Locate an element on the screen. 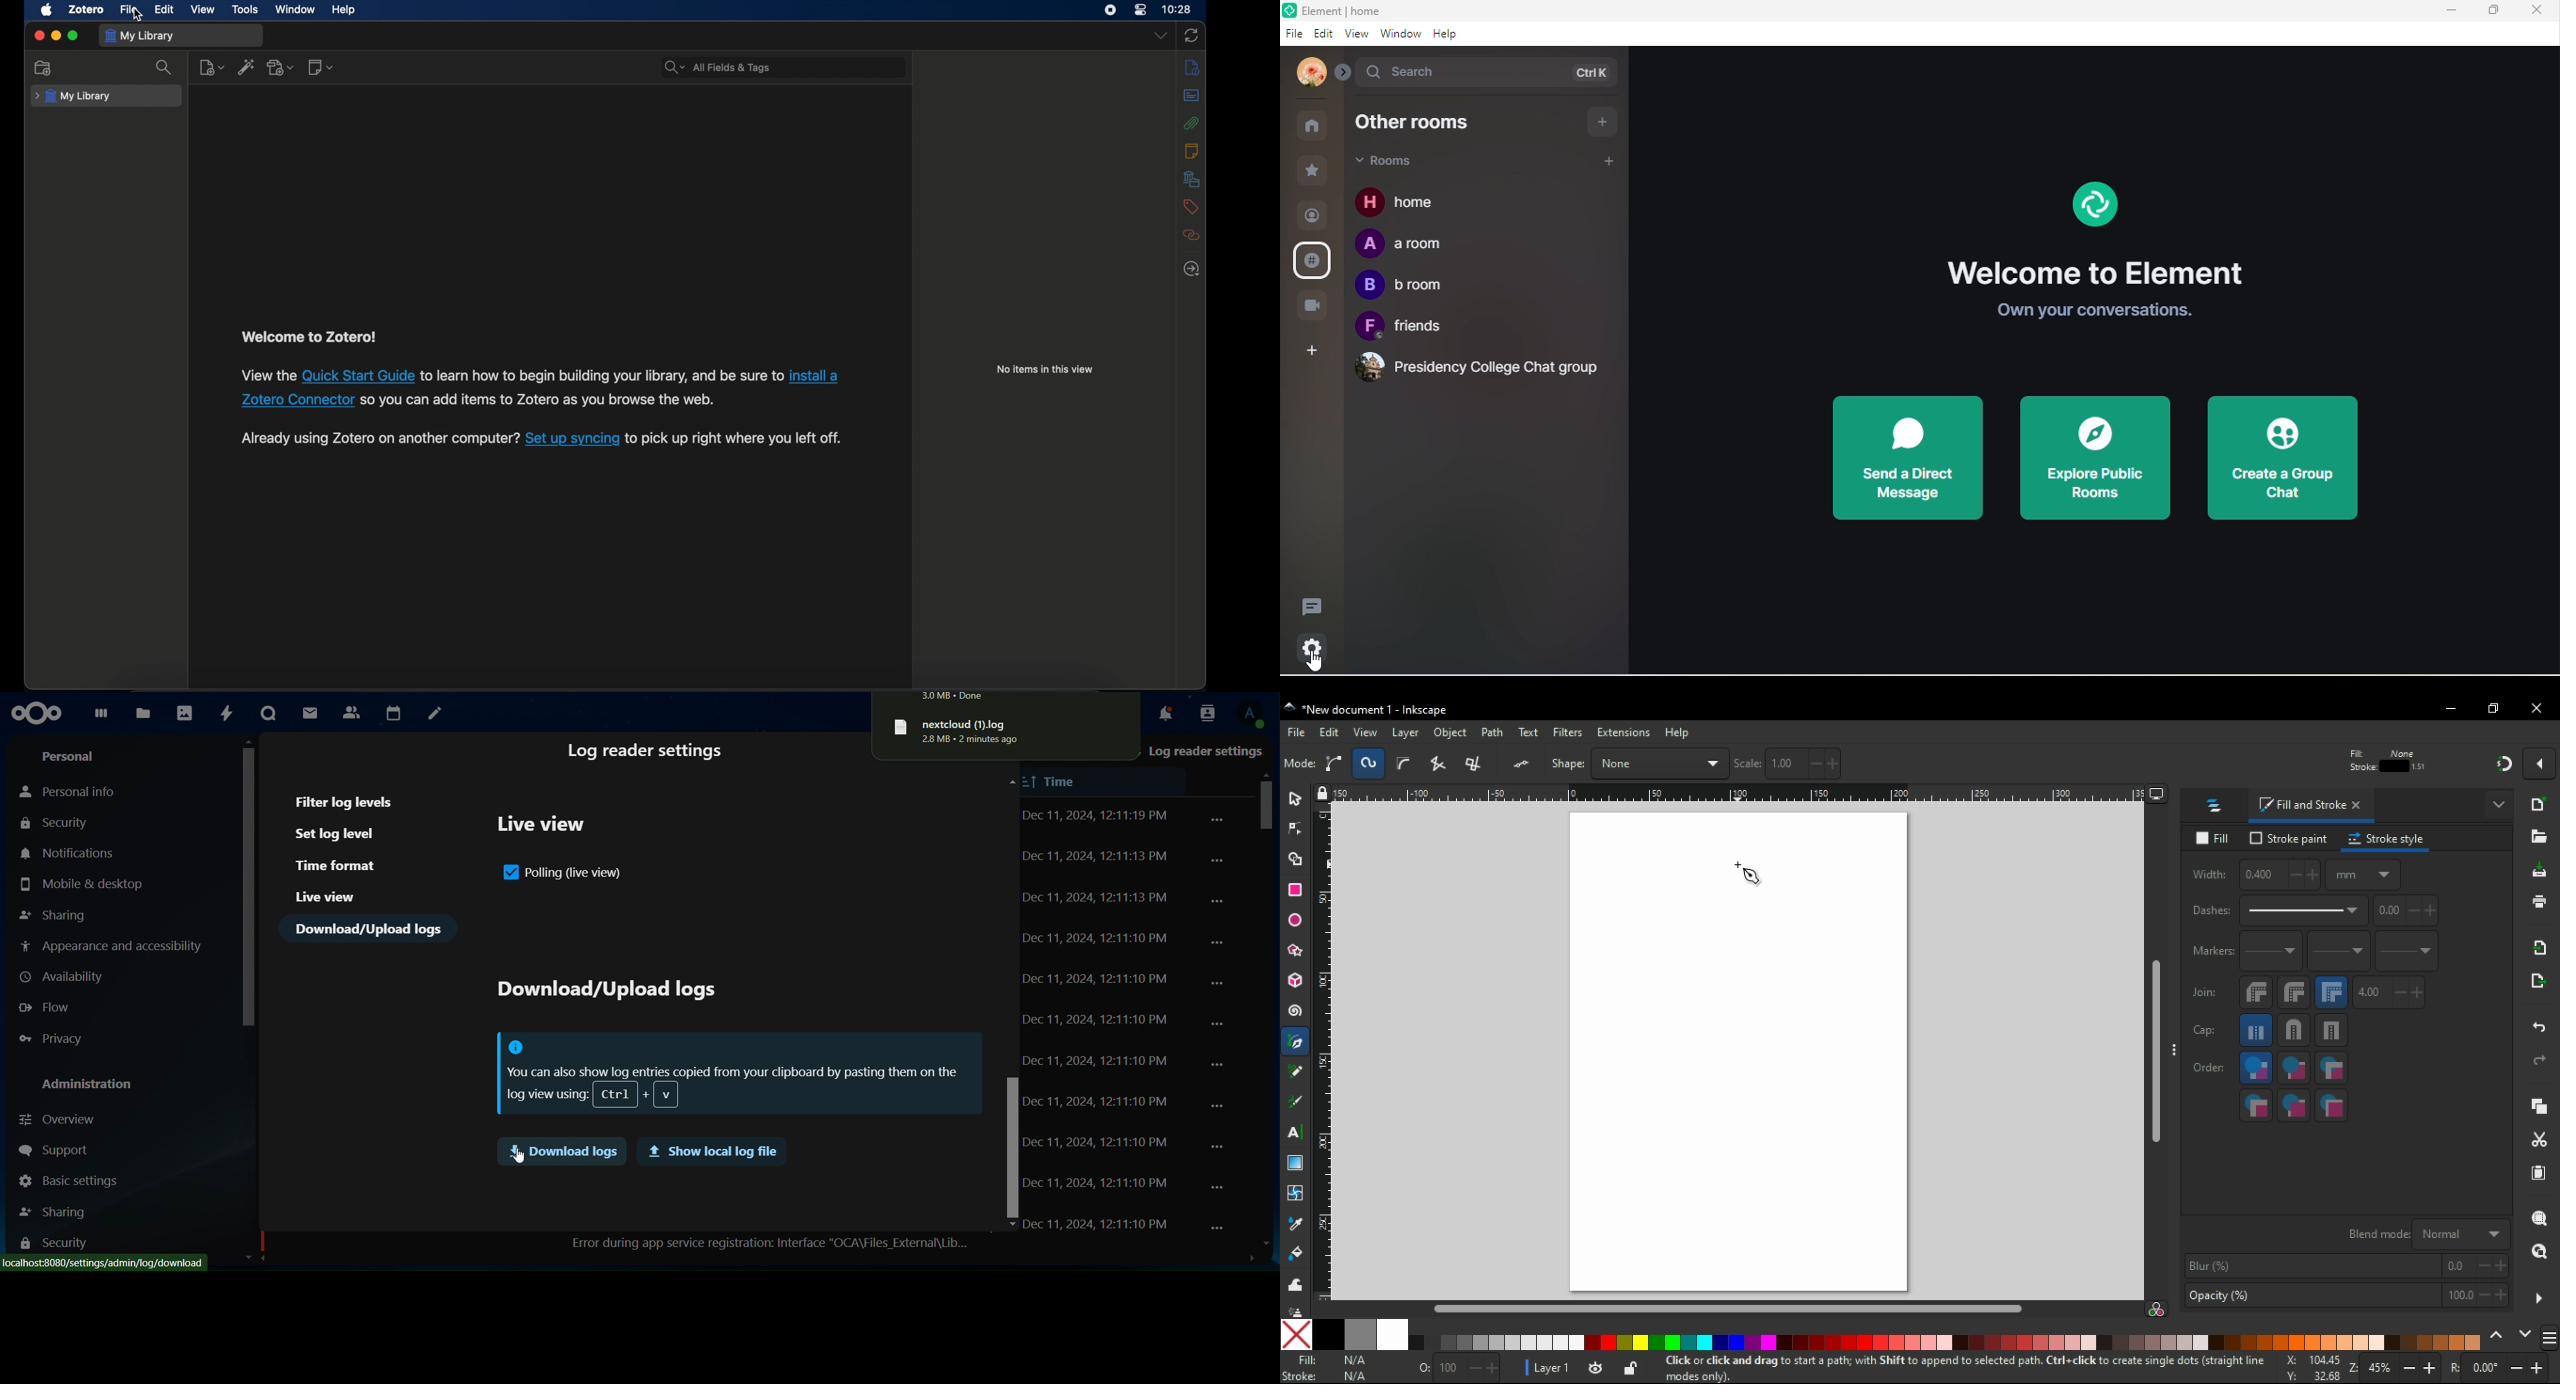 The image size is (2576, 1400). help is located at coordinates (1677, 732).